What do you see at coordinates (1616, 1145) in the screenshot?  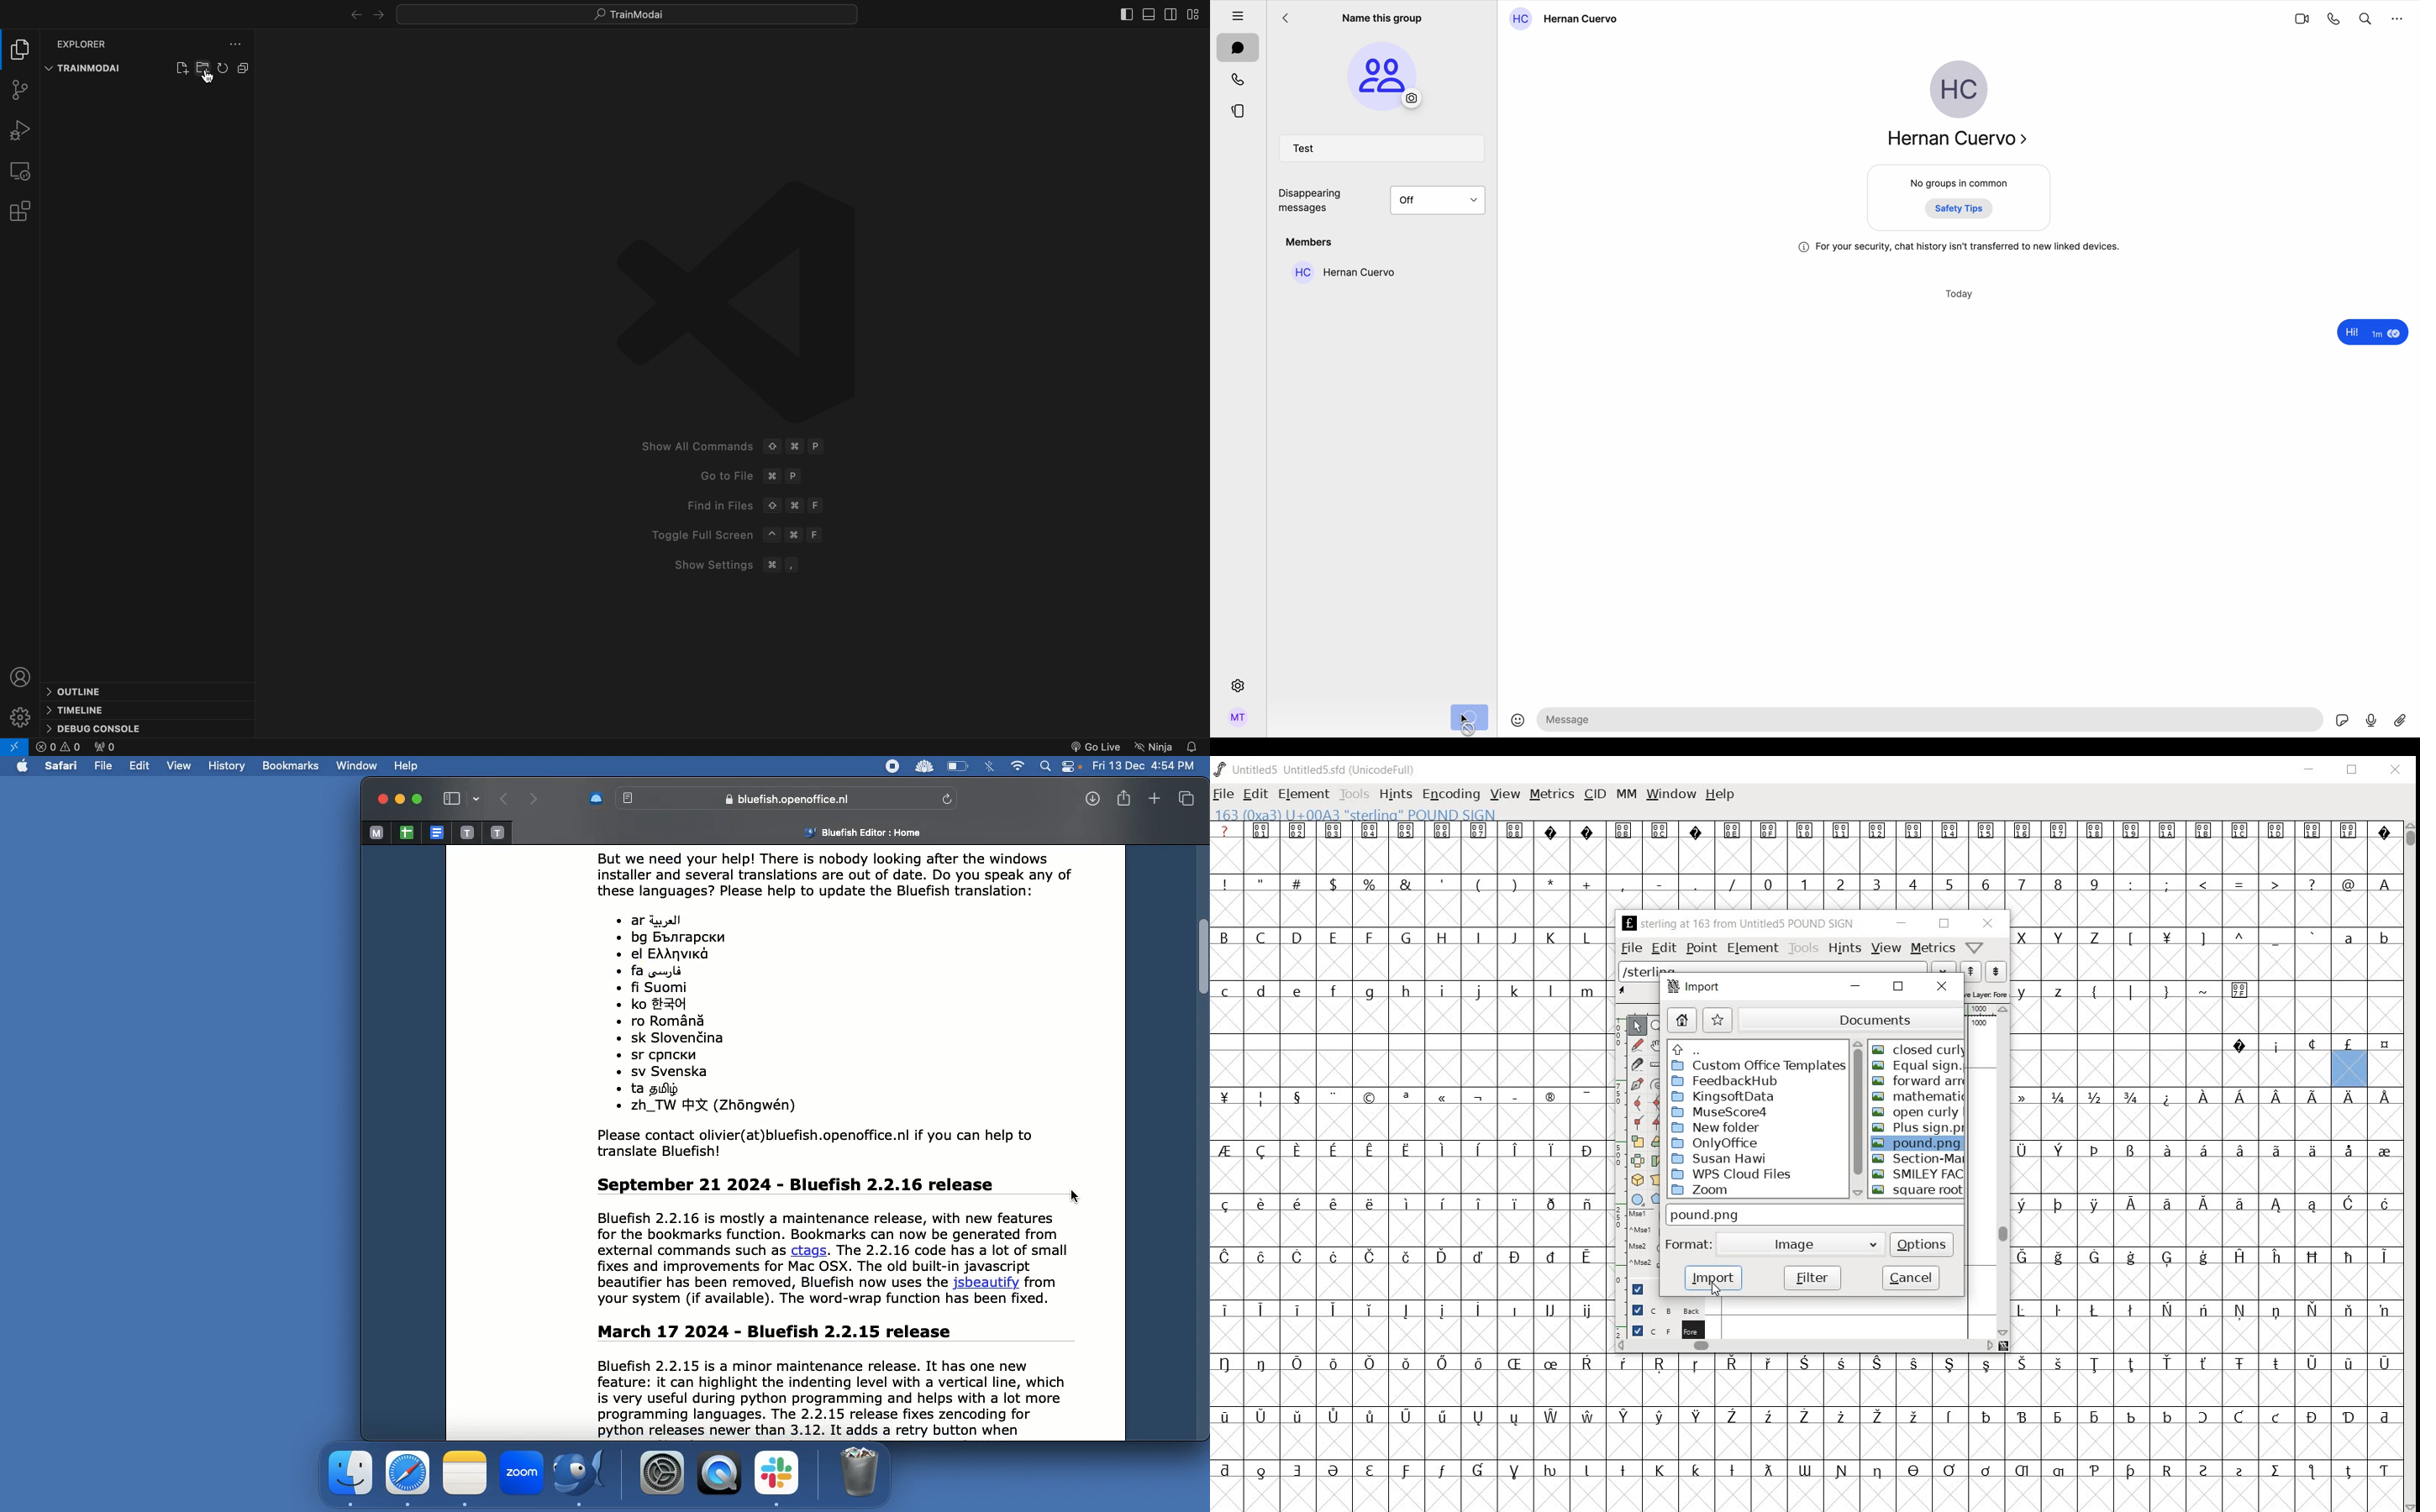 I see `scale` at bounding box center [1616, 1145].